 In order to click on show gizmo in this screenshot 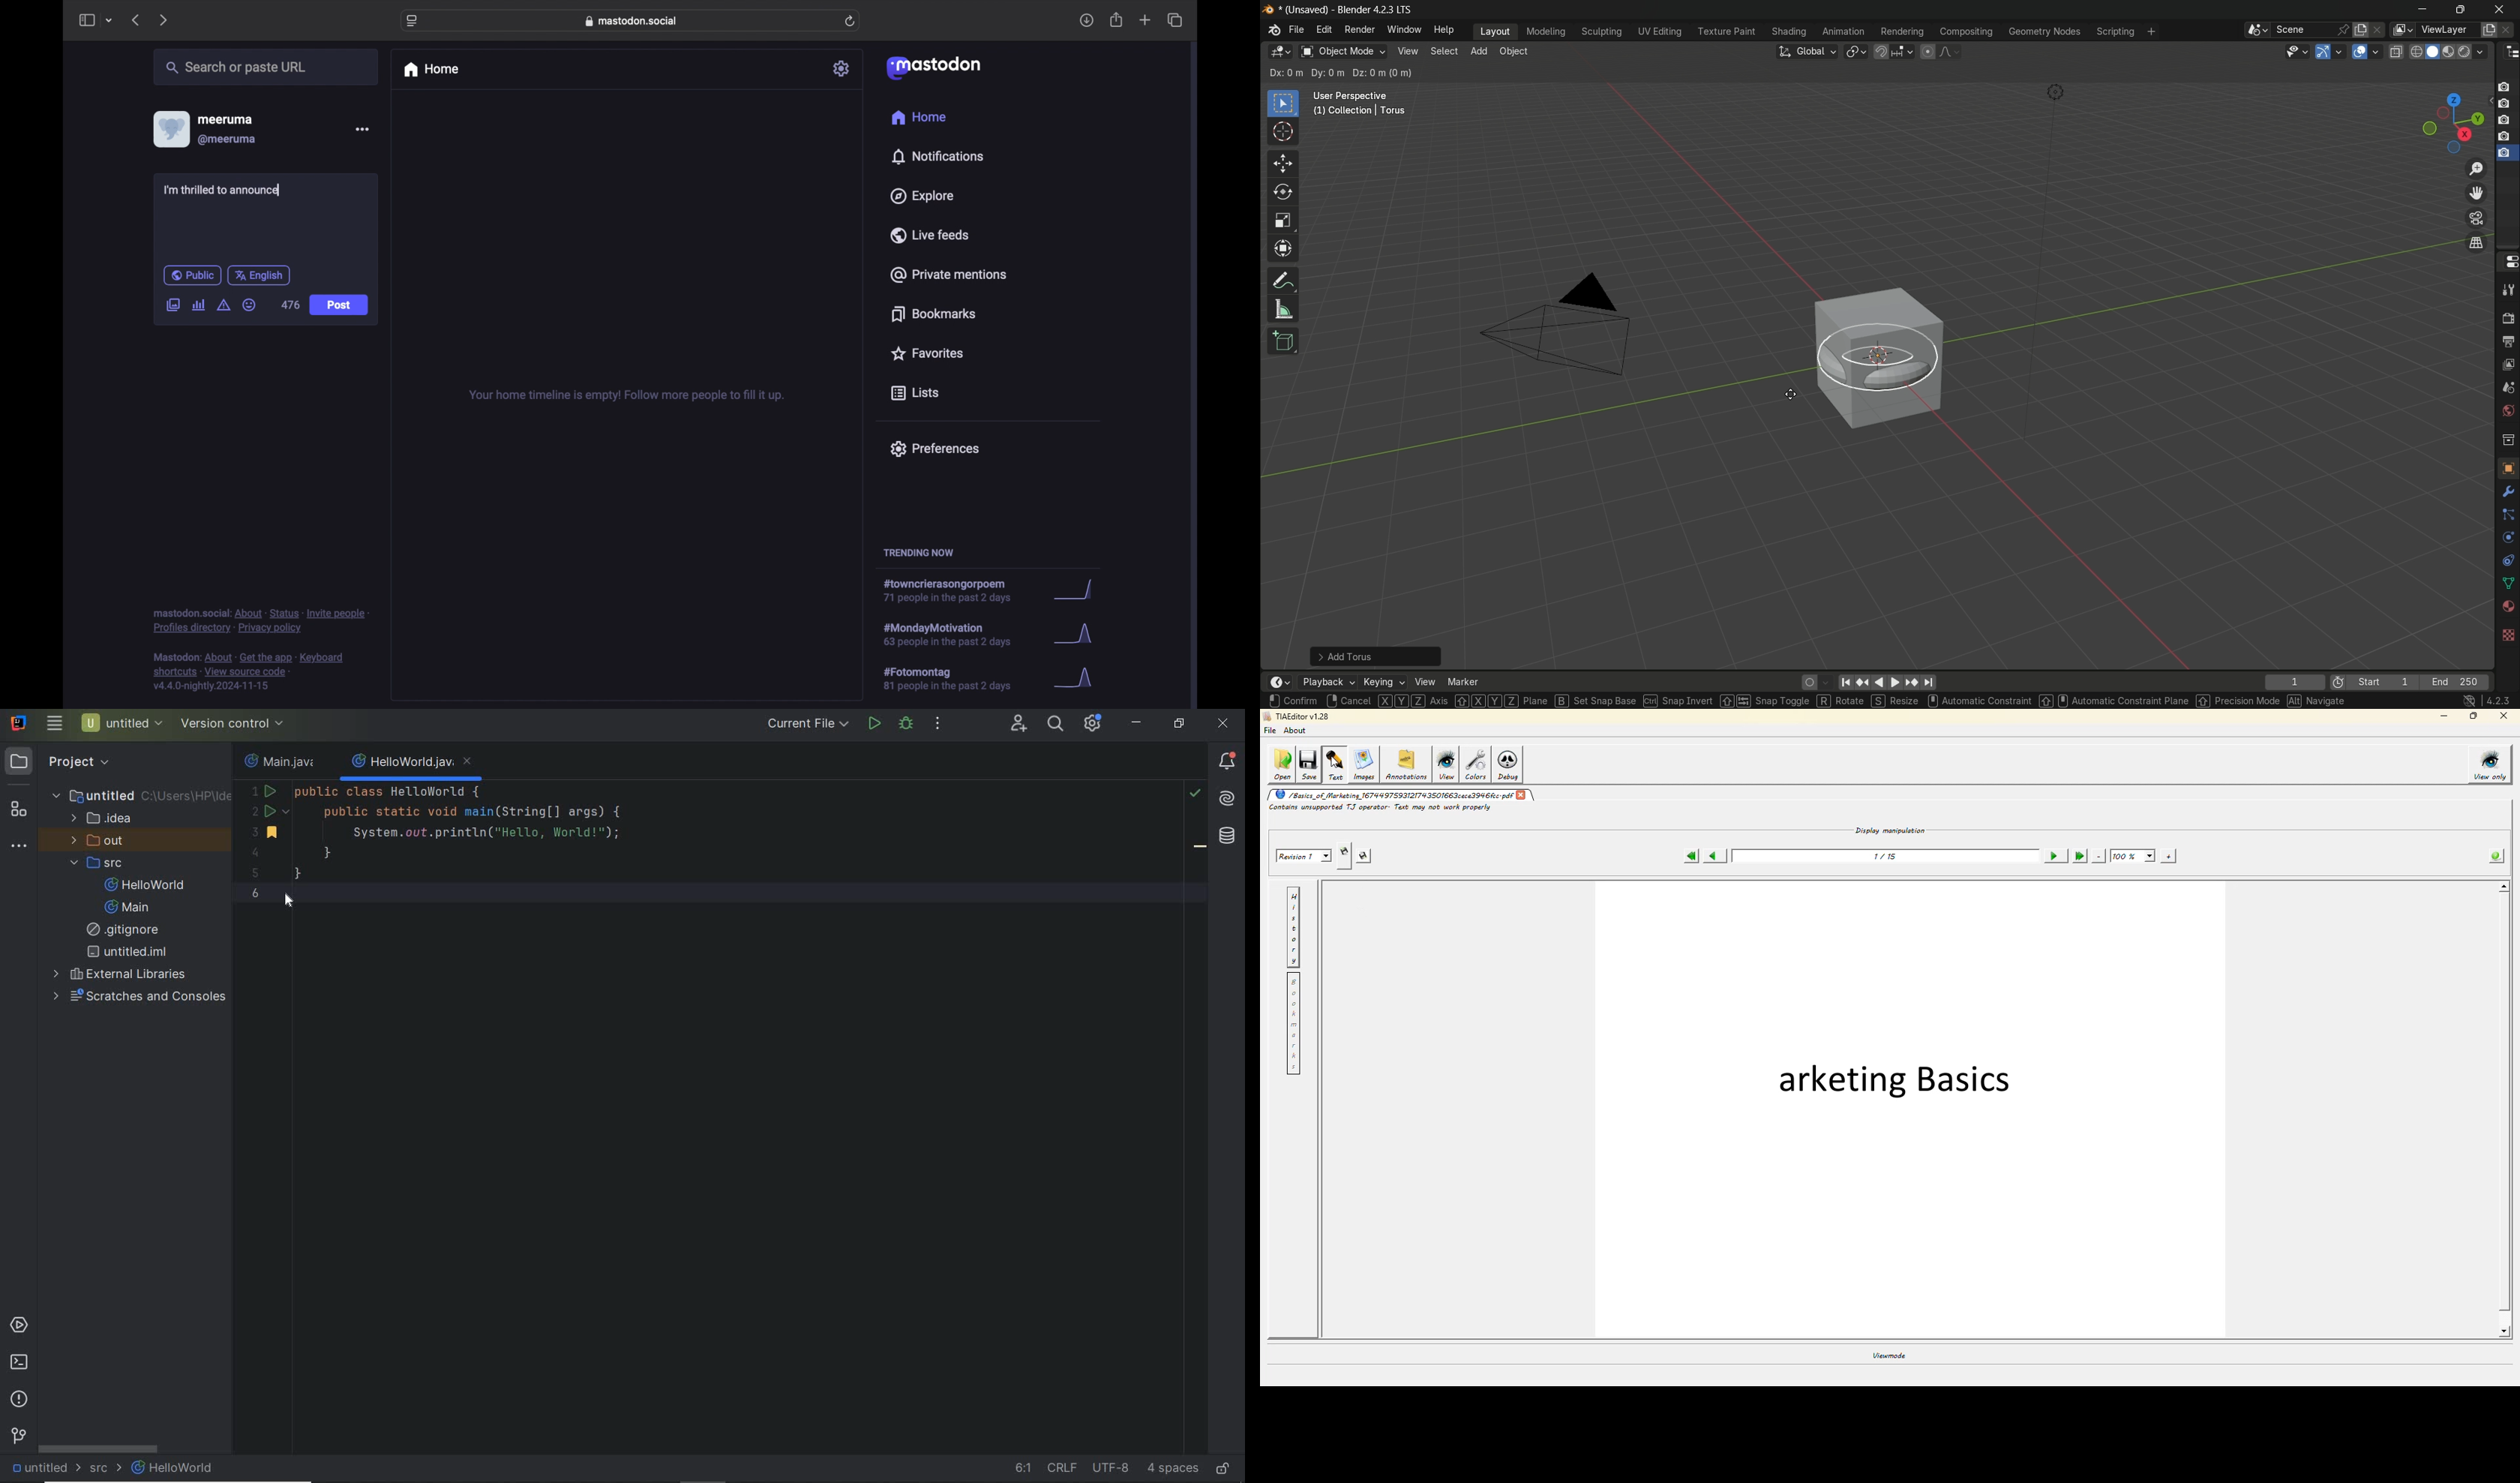, I will do `click(2323, 52)`.